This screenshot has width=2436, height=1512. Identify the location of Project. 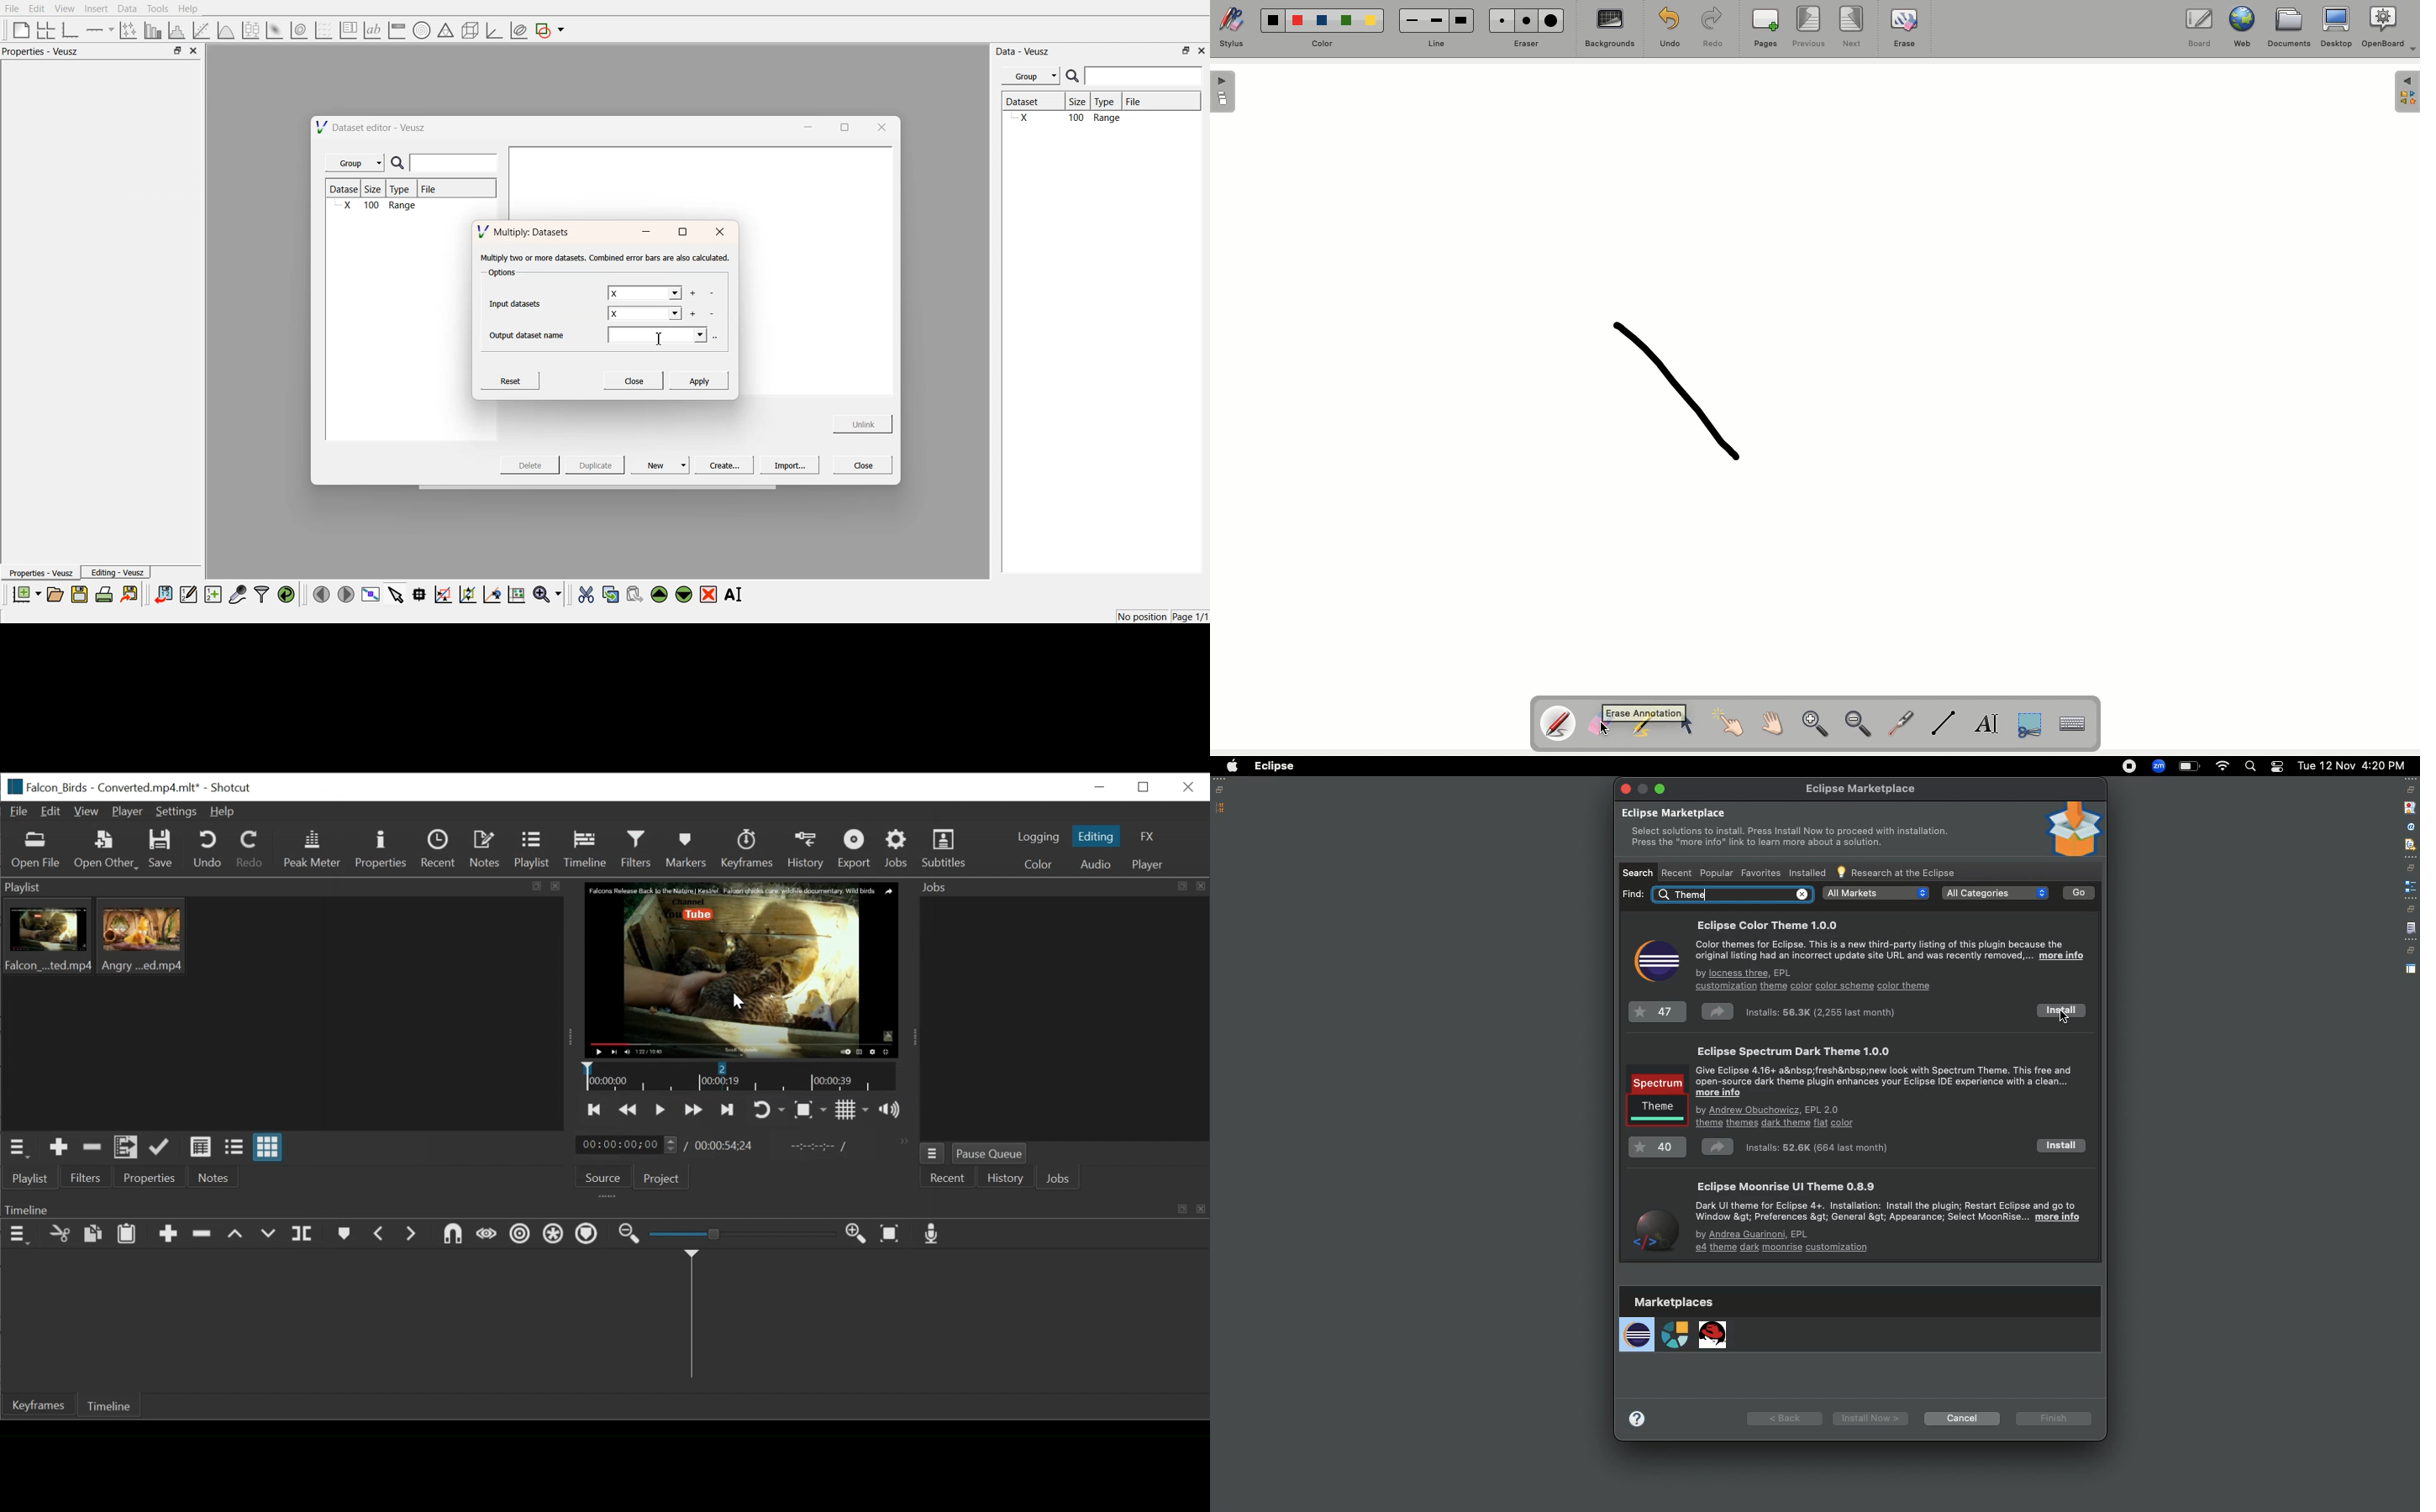
(664, 1178).